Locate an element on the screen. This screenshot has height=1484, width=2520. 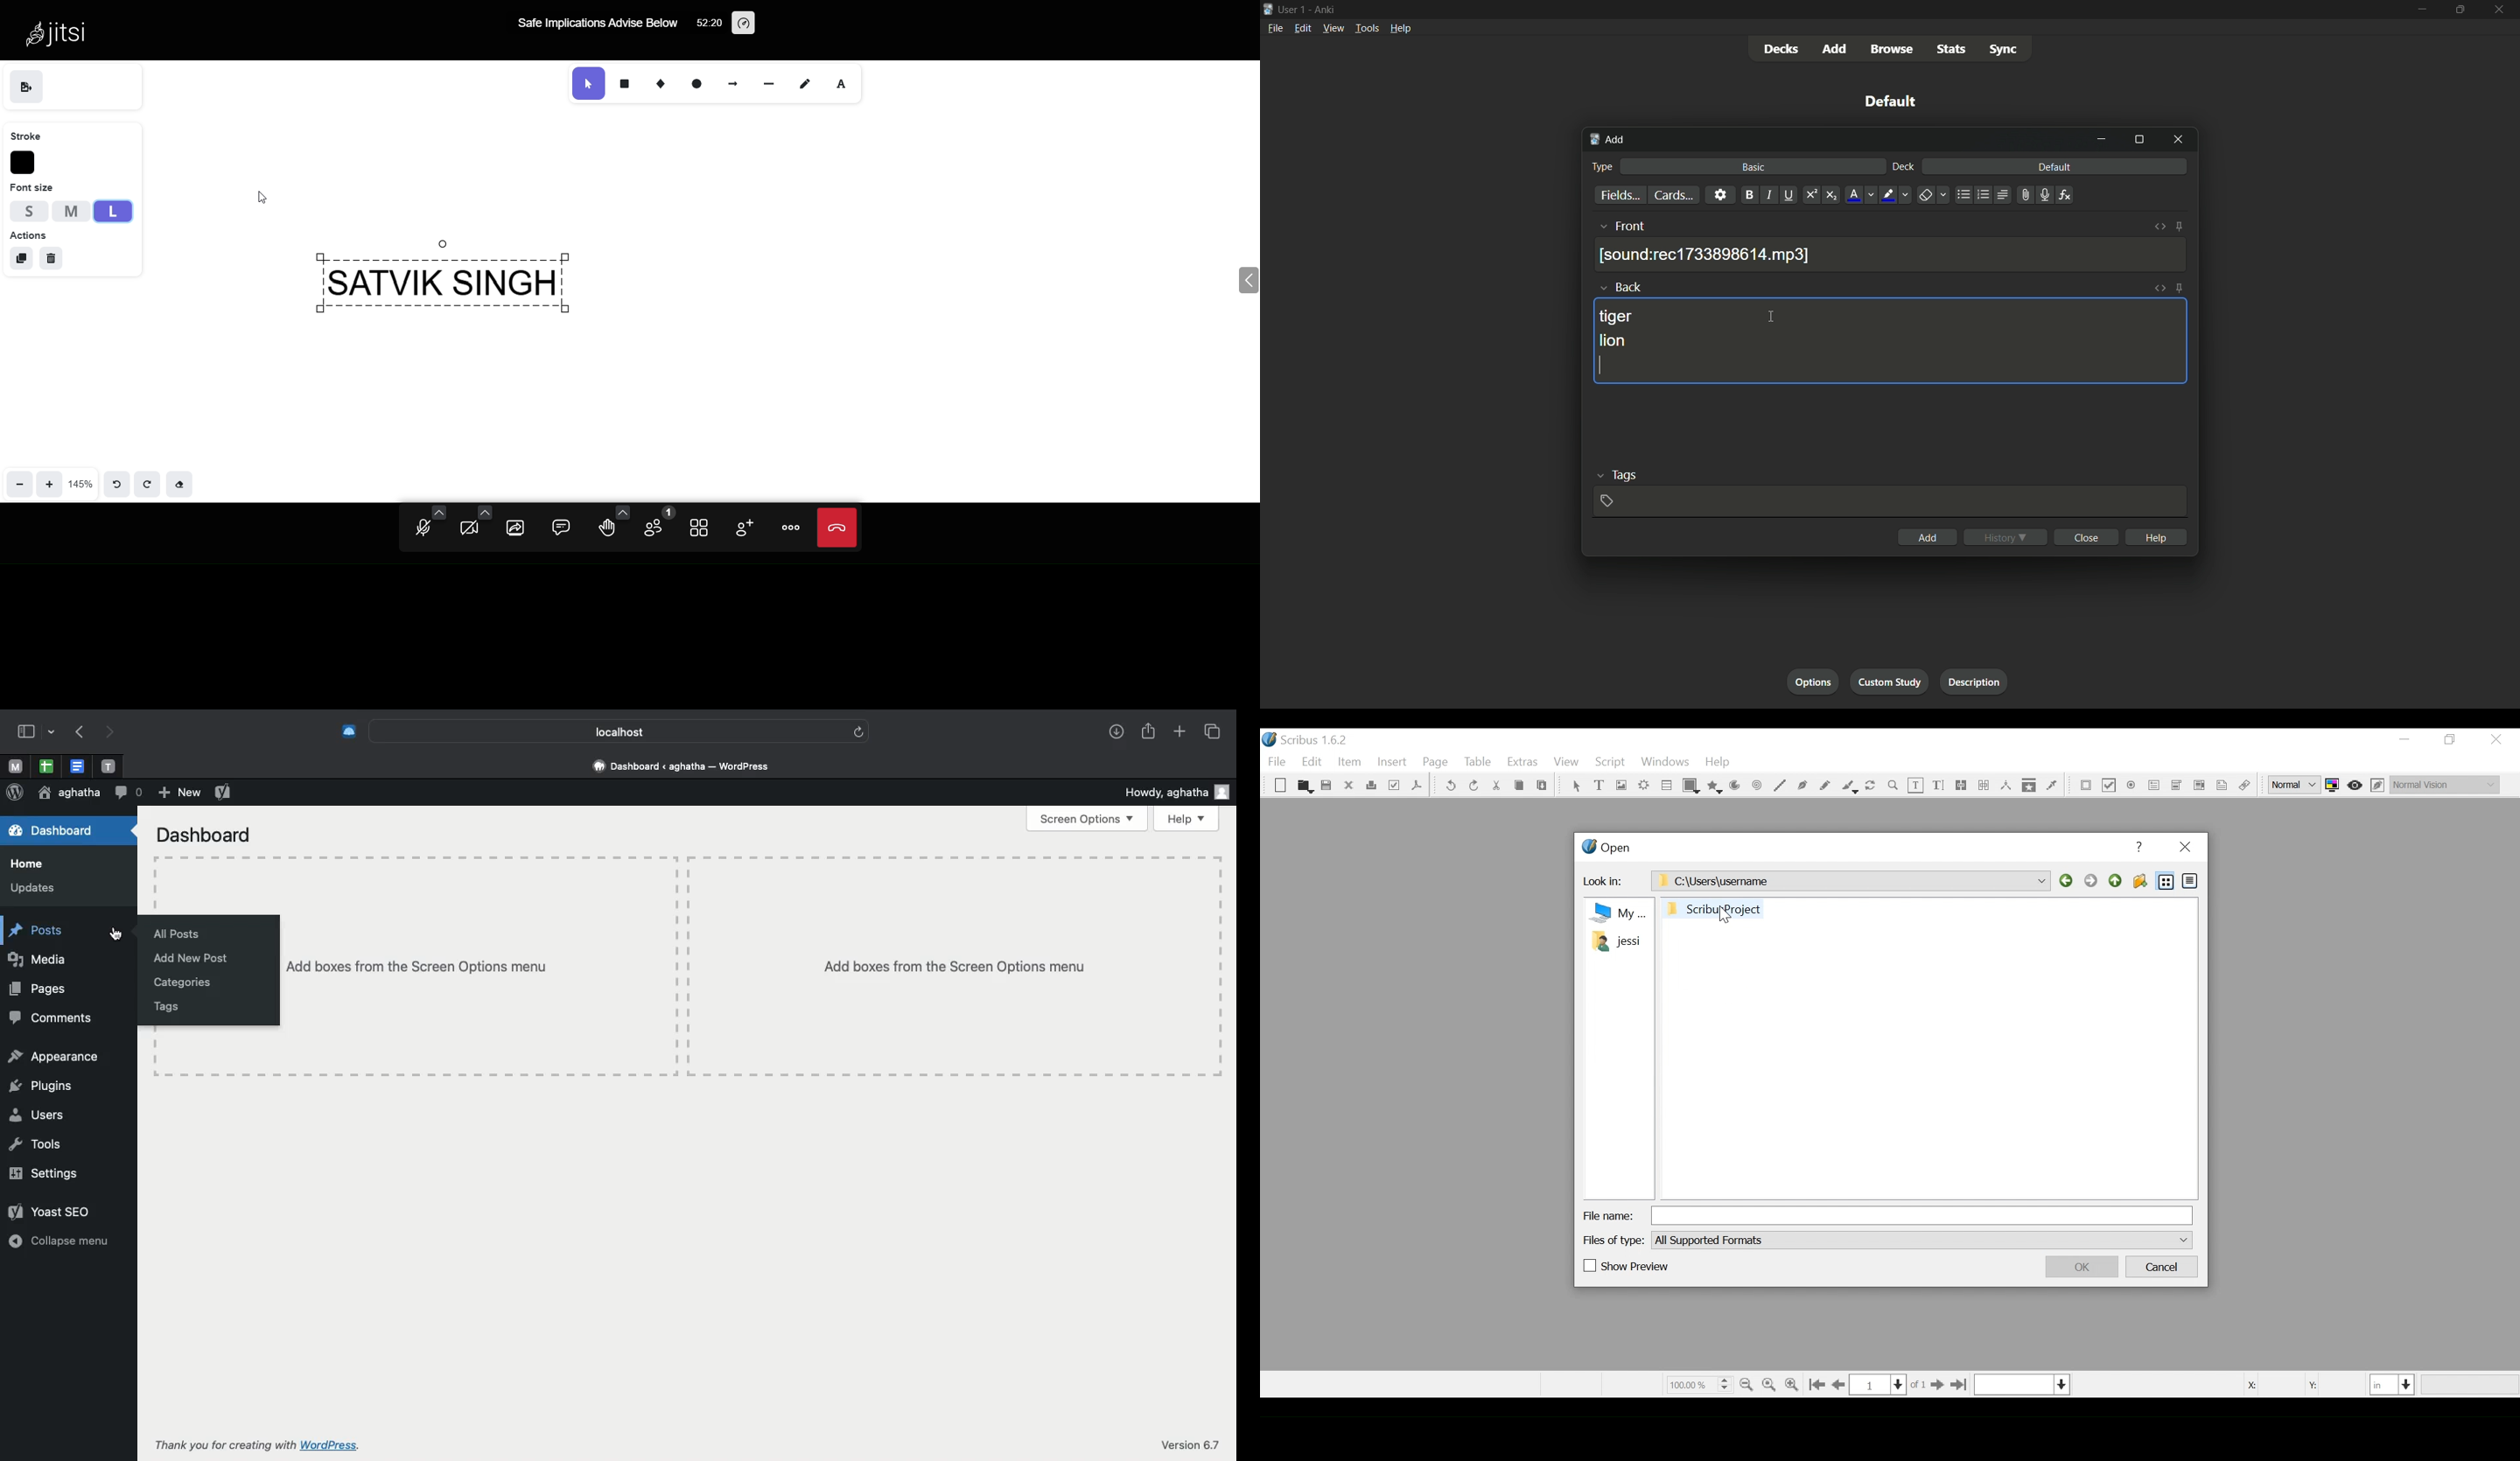
add is located at coordinates (1836, 49).